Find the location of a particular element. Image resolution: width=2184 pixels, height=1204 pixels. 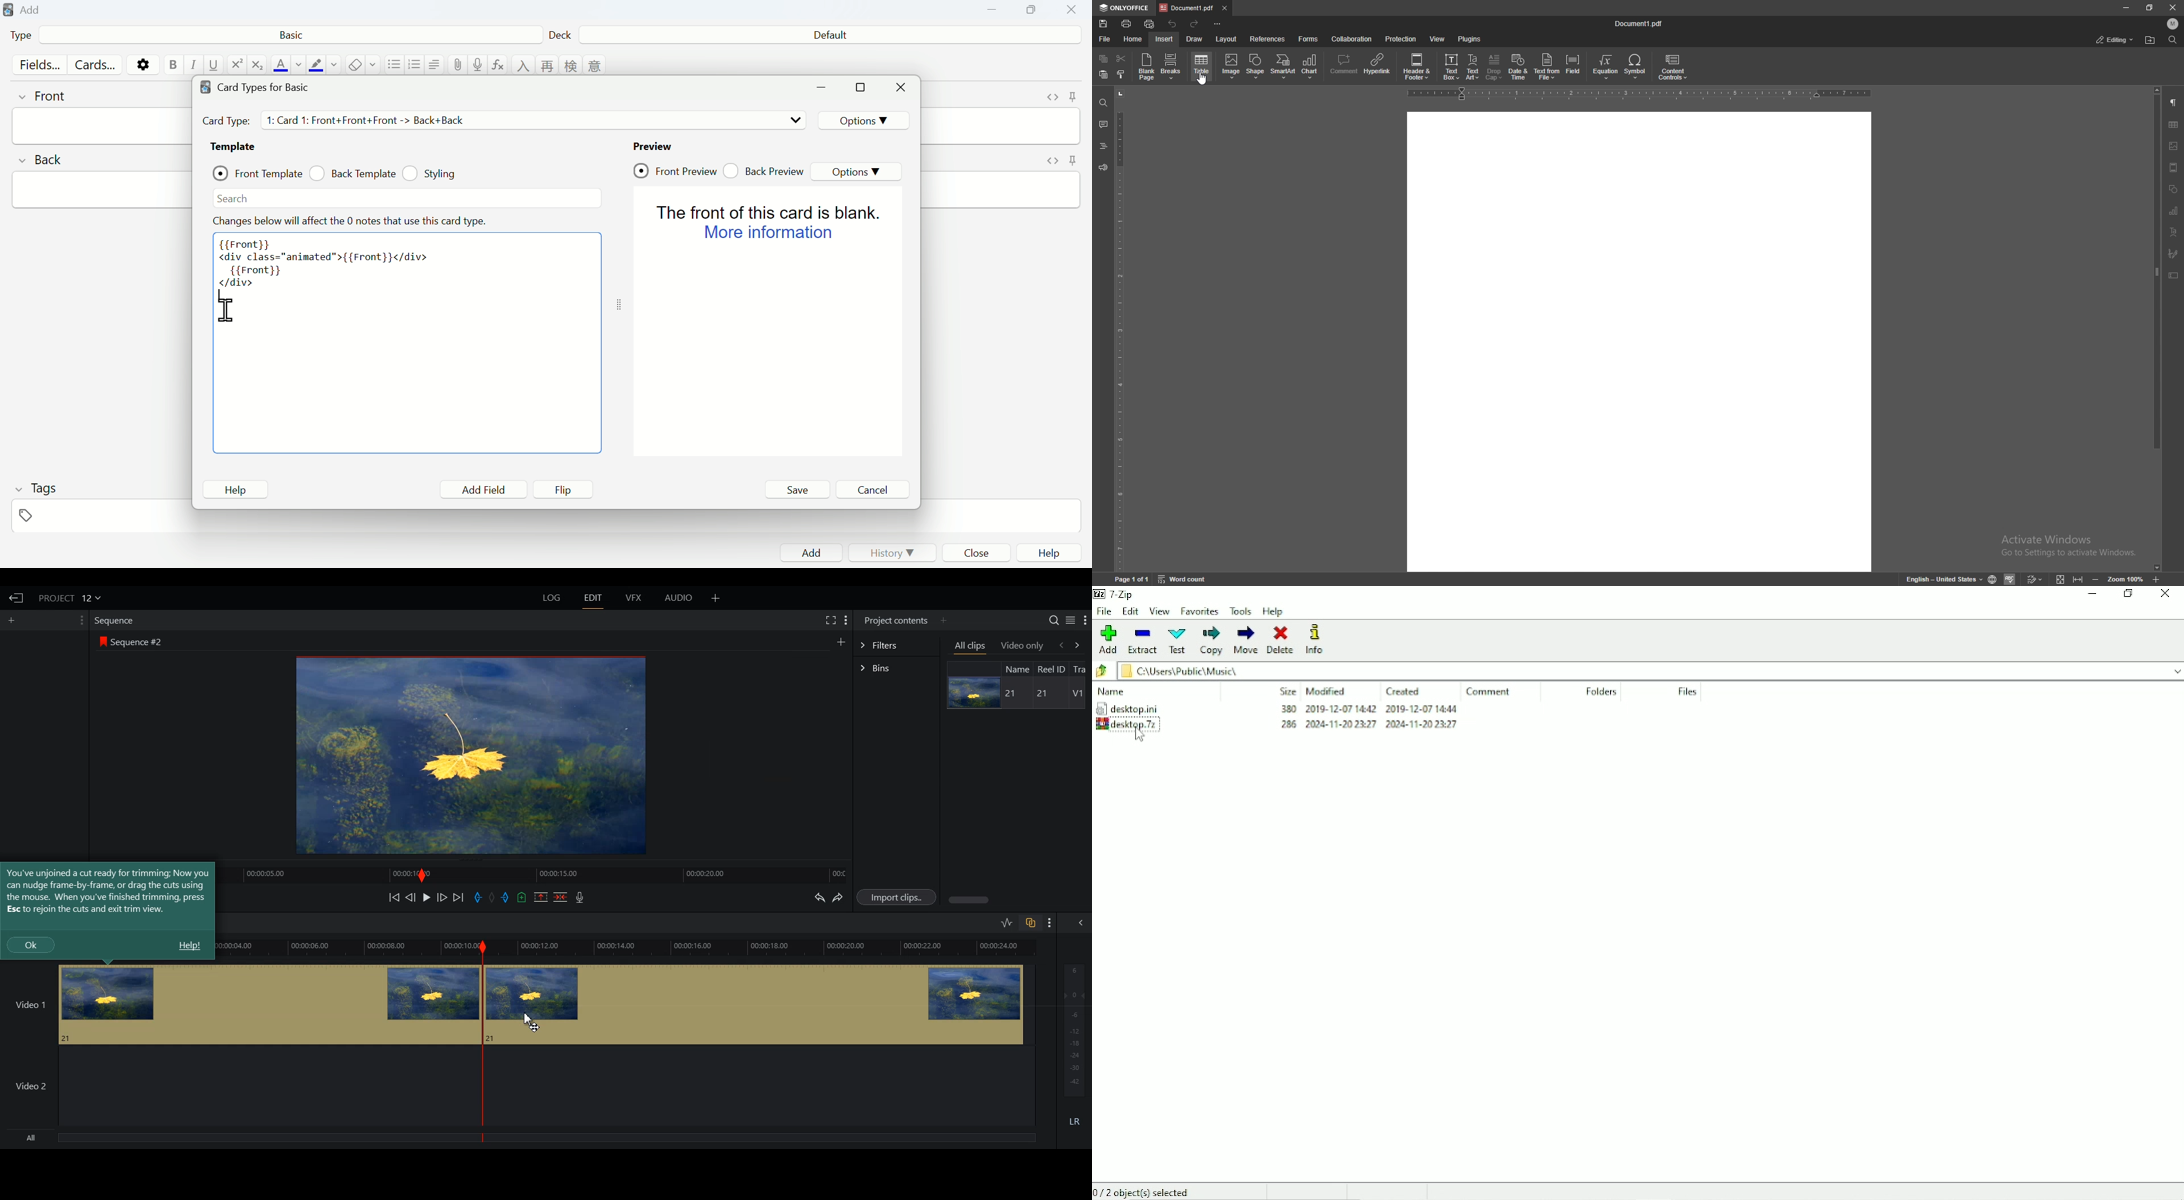

Toggle auto track sync is located at coordinates (1030, 922).